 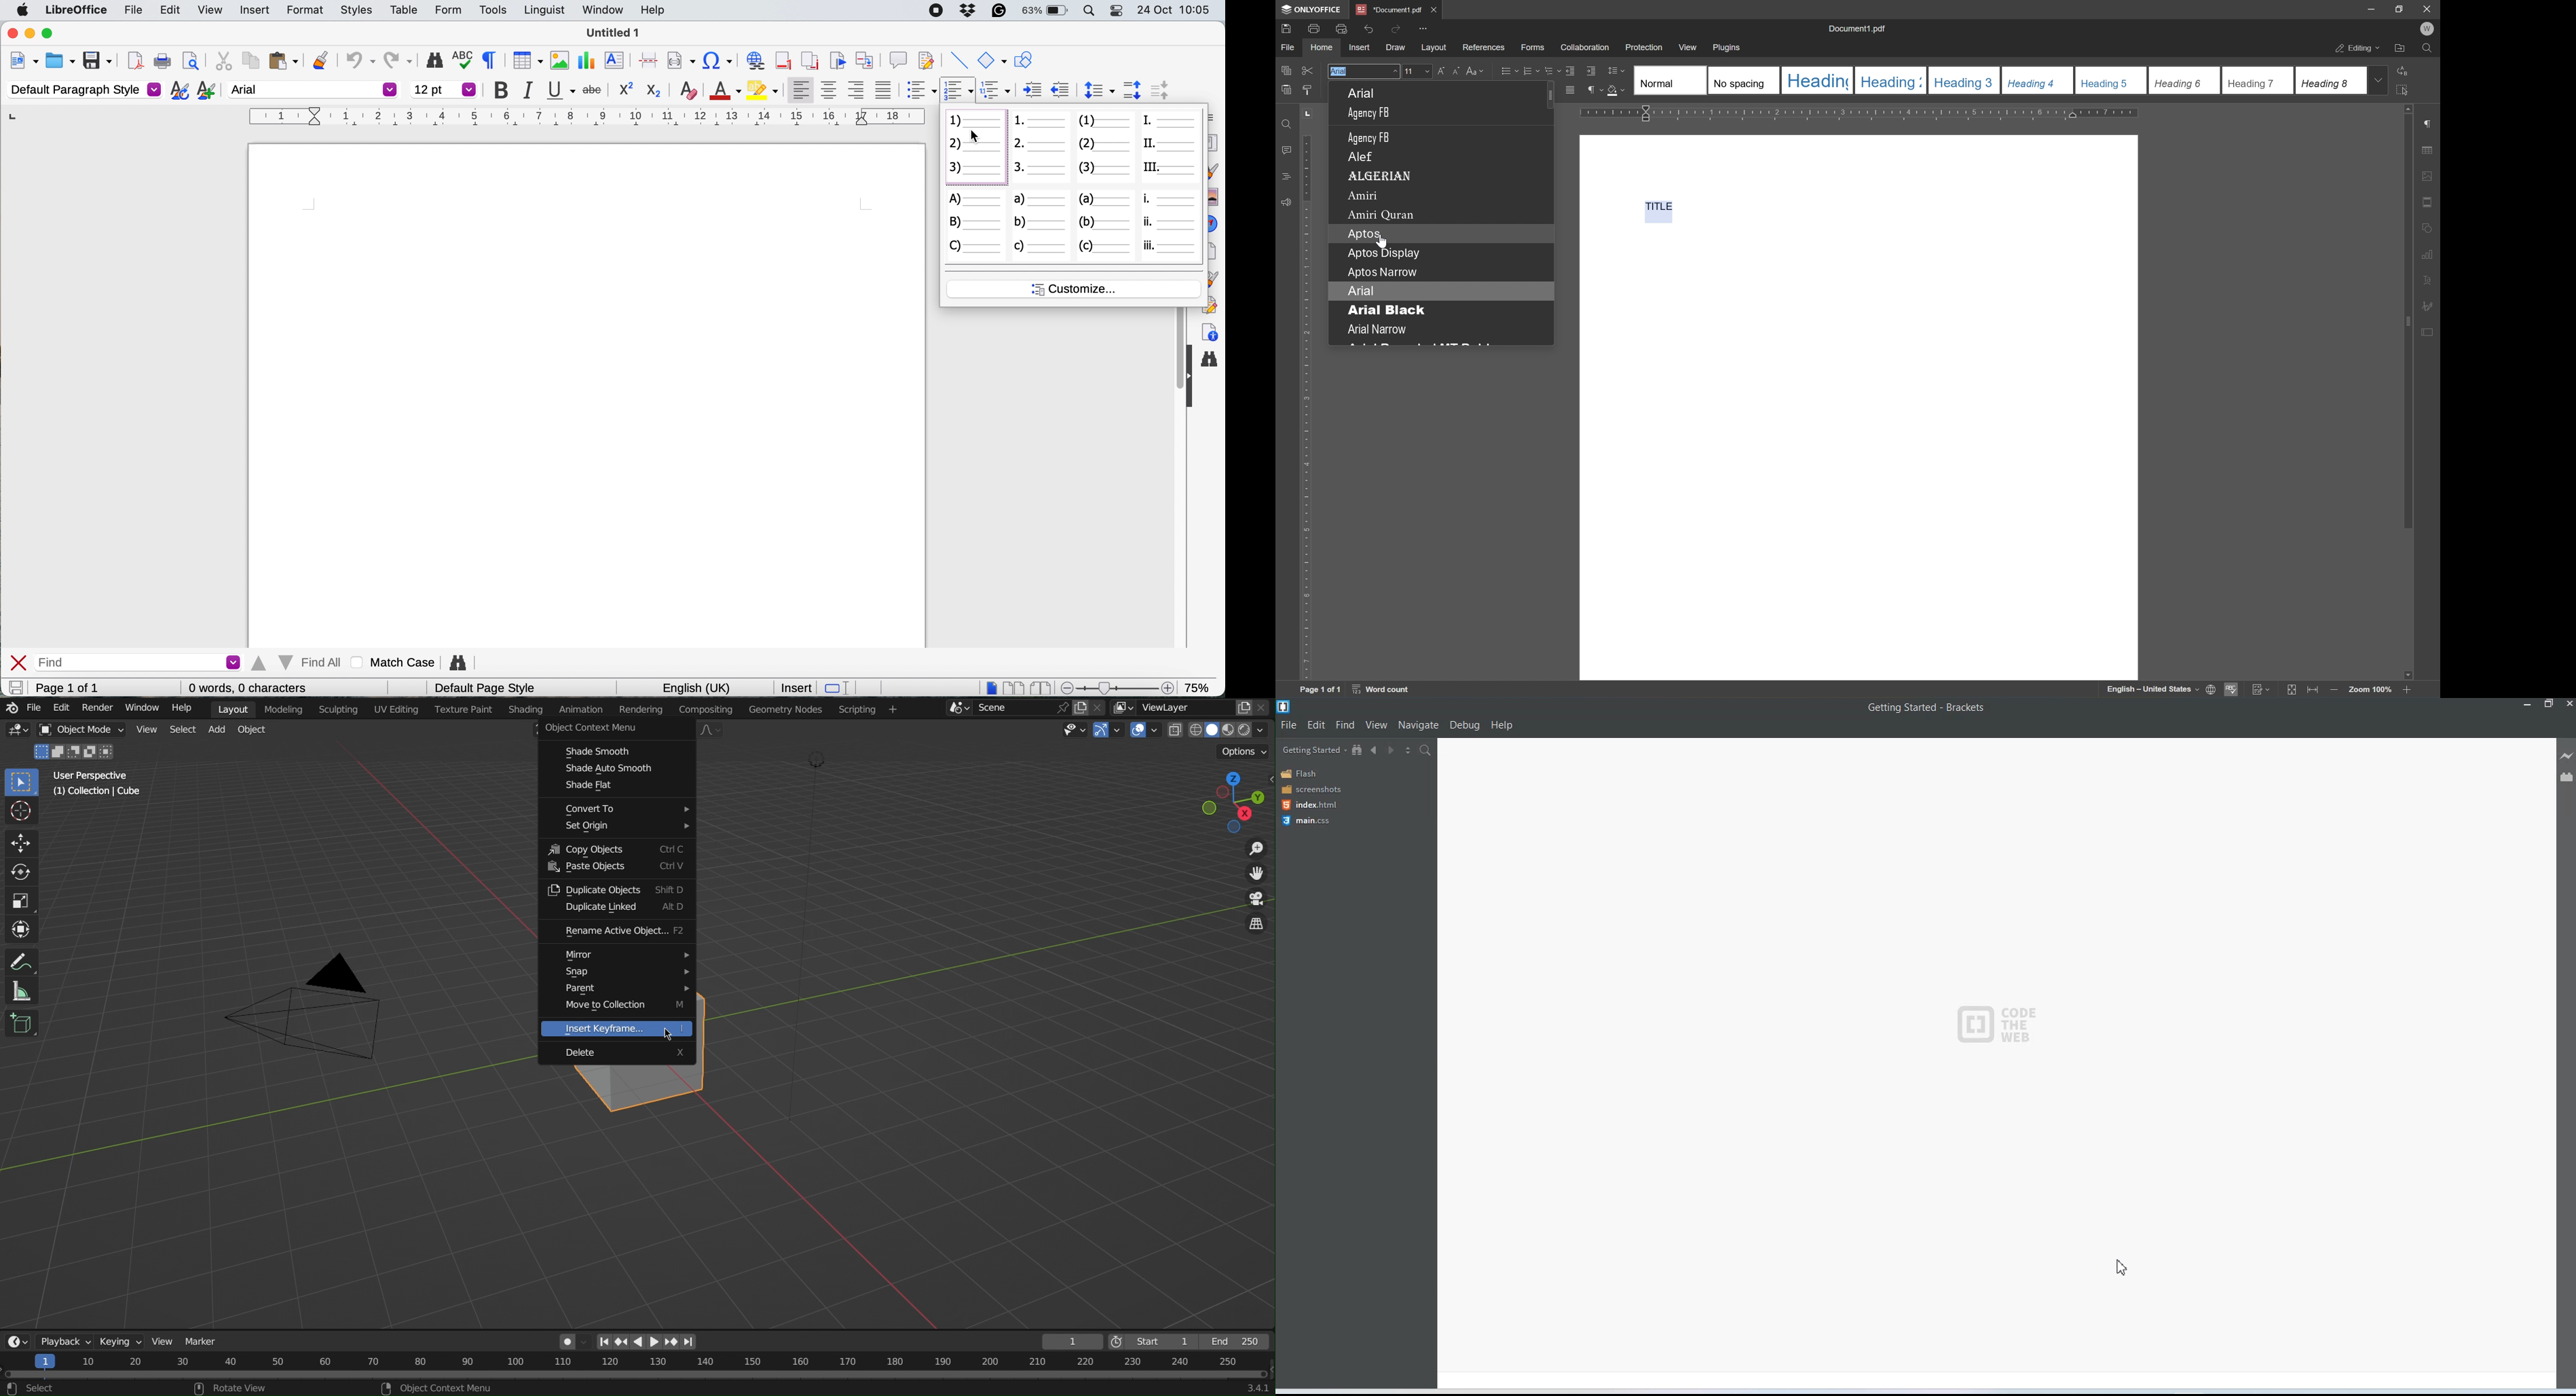 I want to click on subscript, so click(x=653, y=90).